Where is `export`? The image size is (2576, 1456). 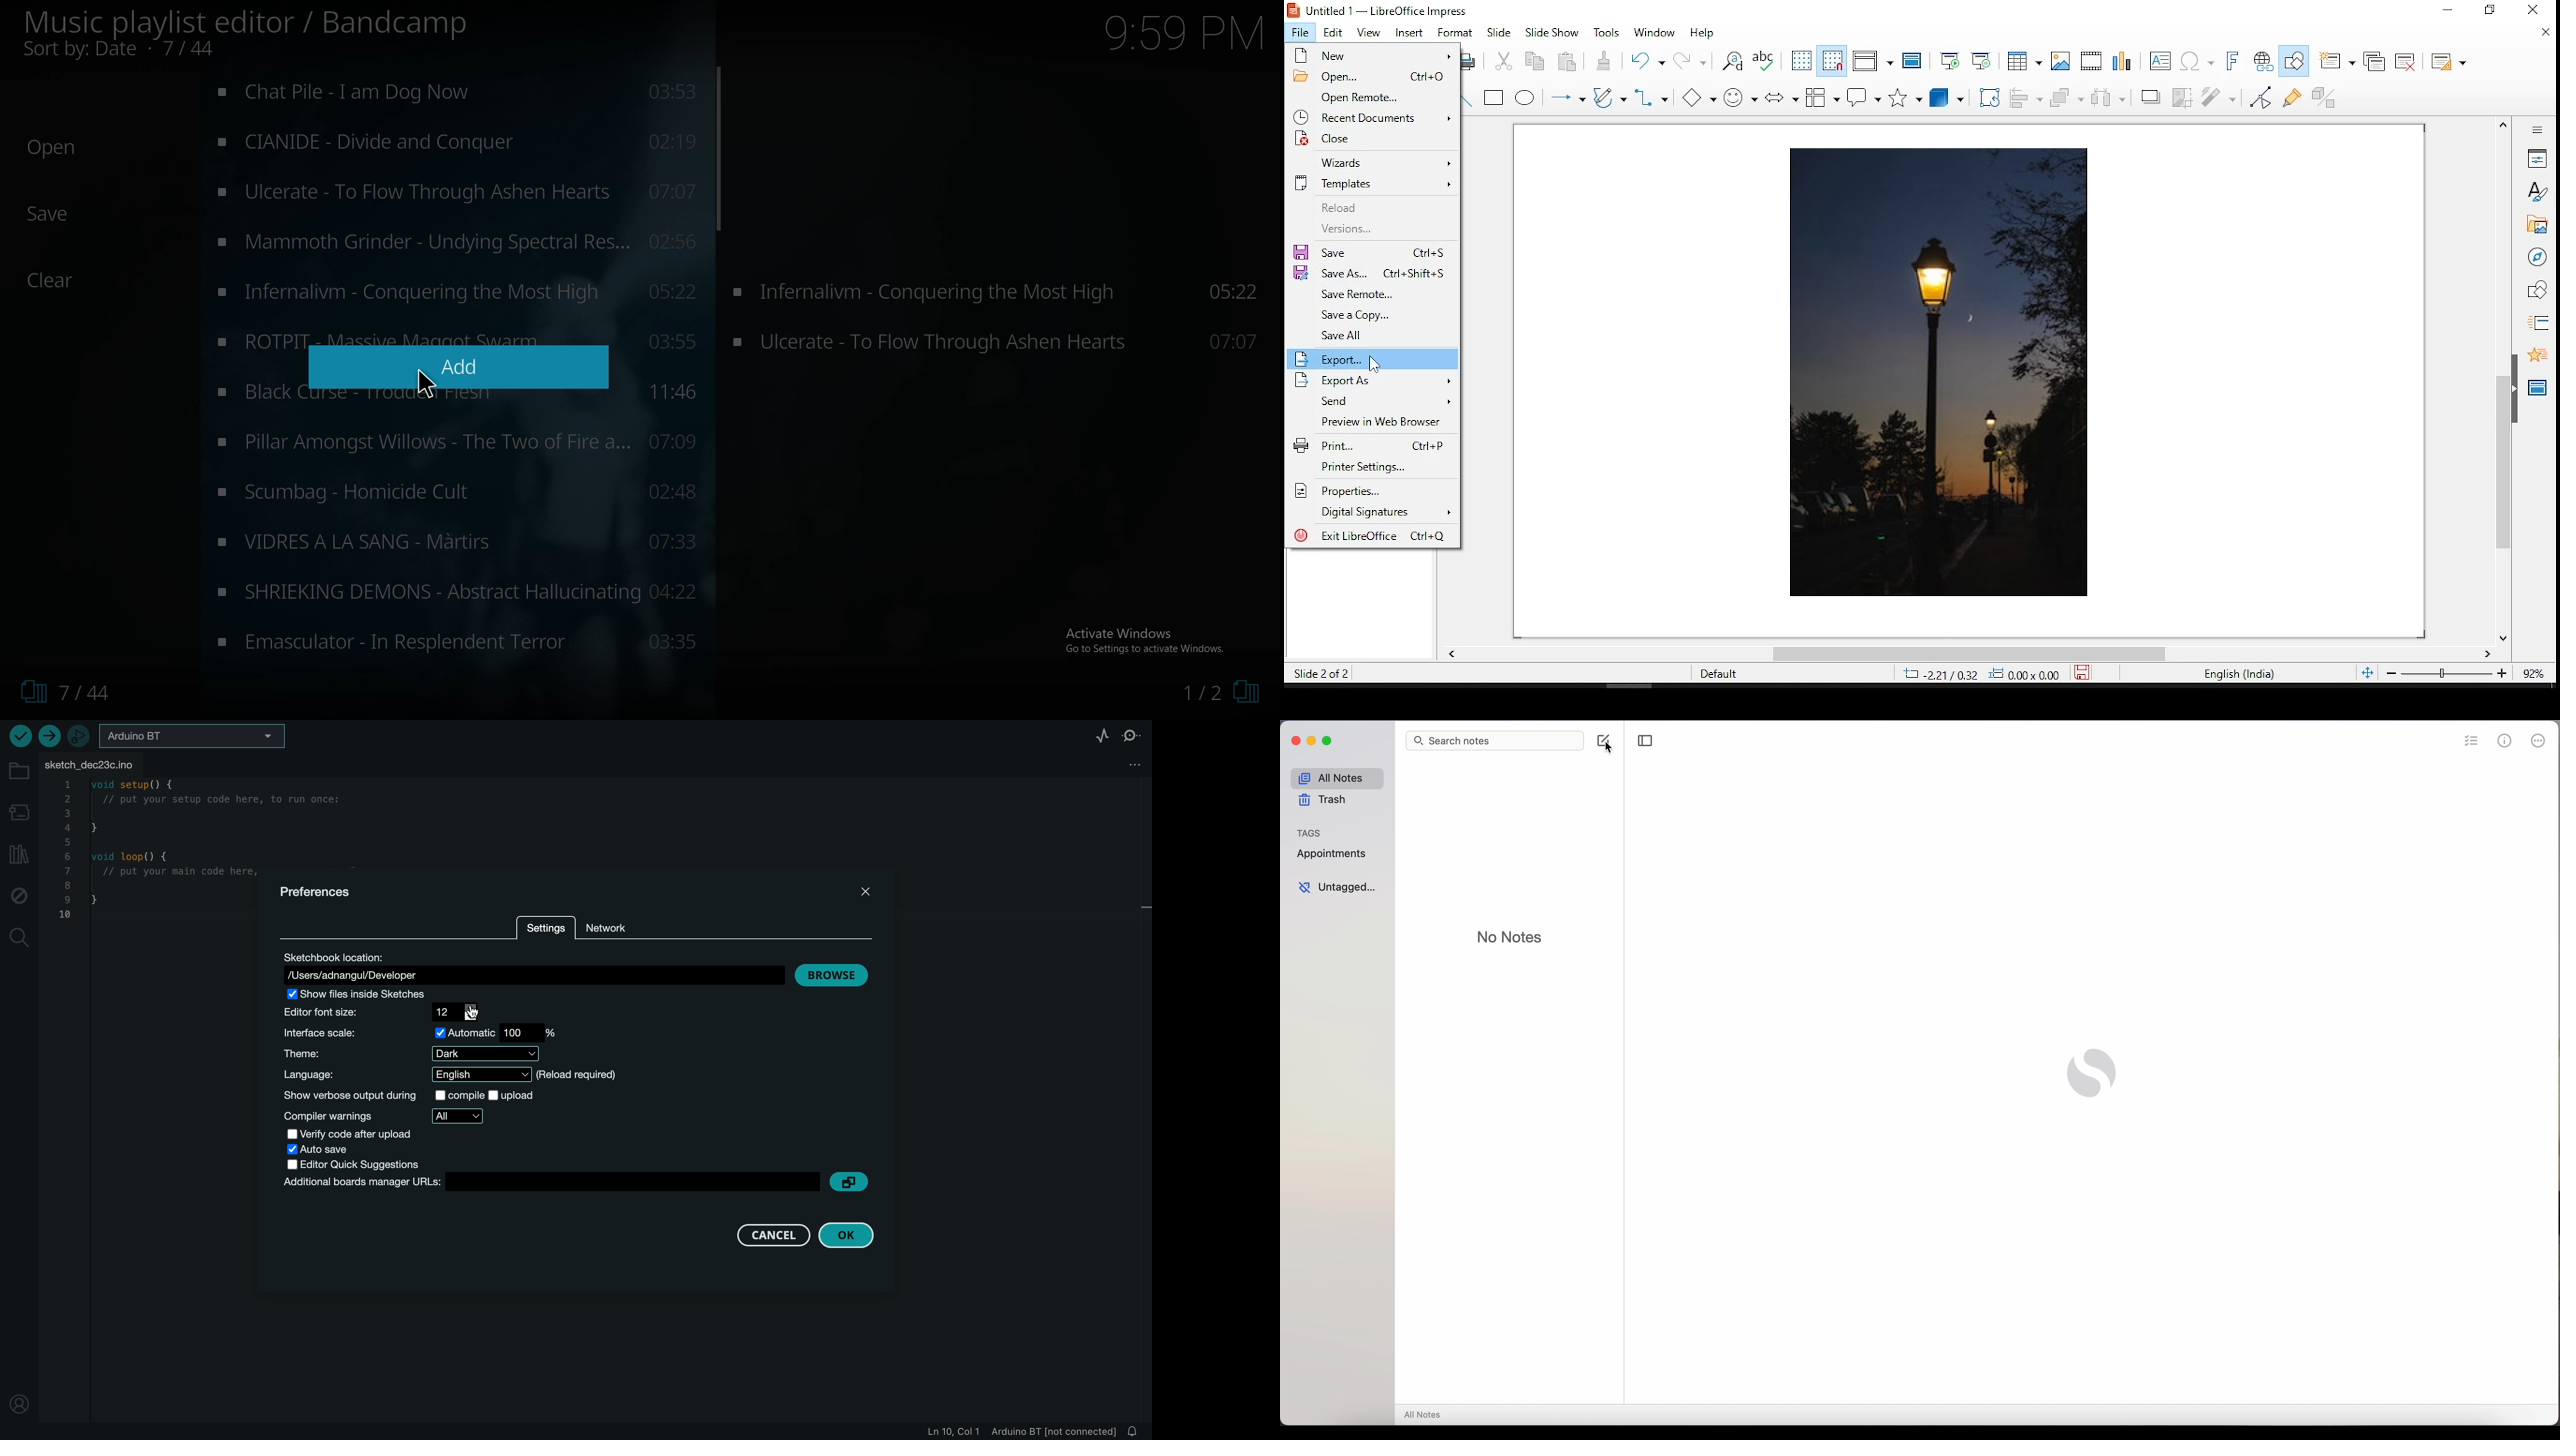
export is located at coordinates (1375, 358).